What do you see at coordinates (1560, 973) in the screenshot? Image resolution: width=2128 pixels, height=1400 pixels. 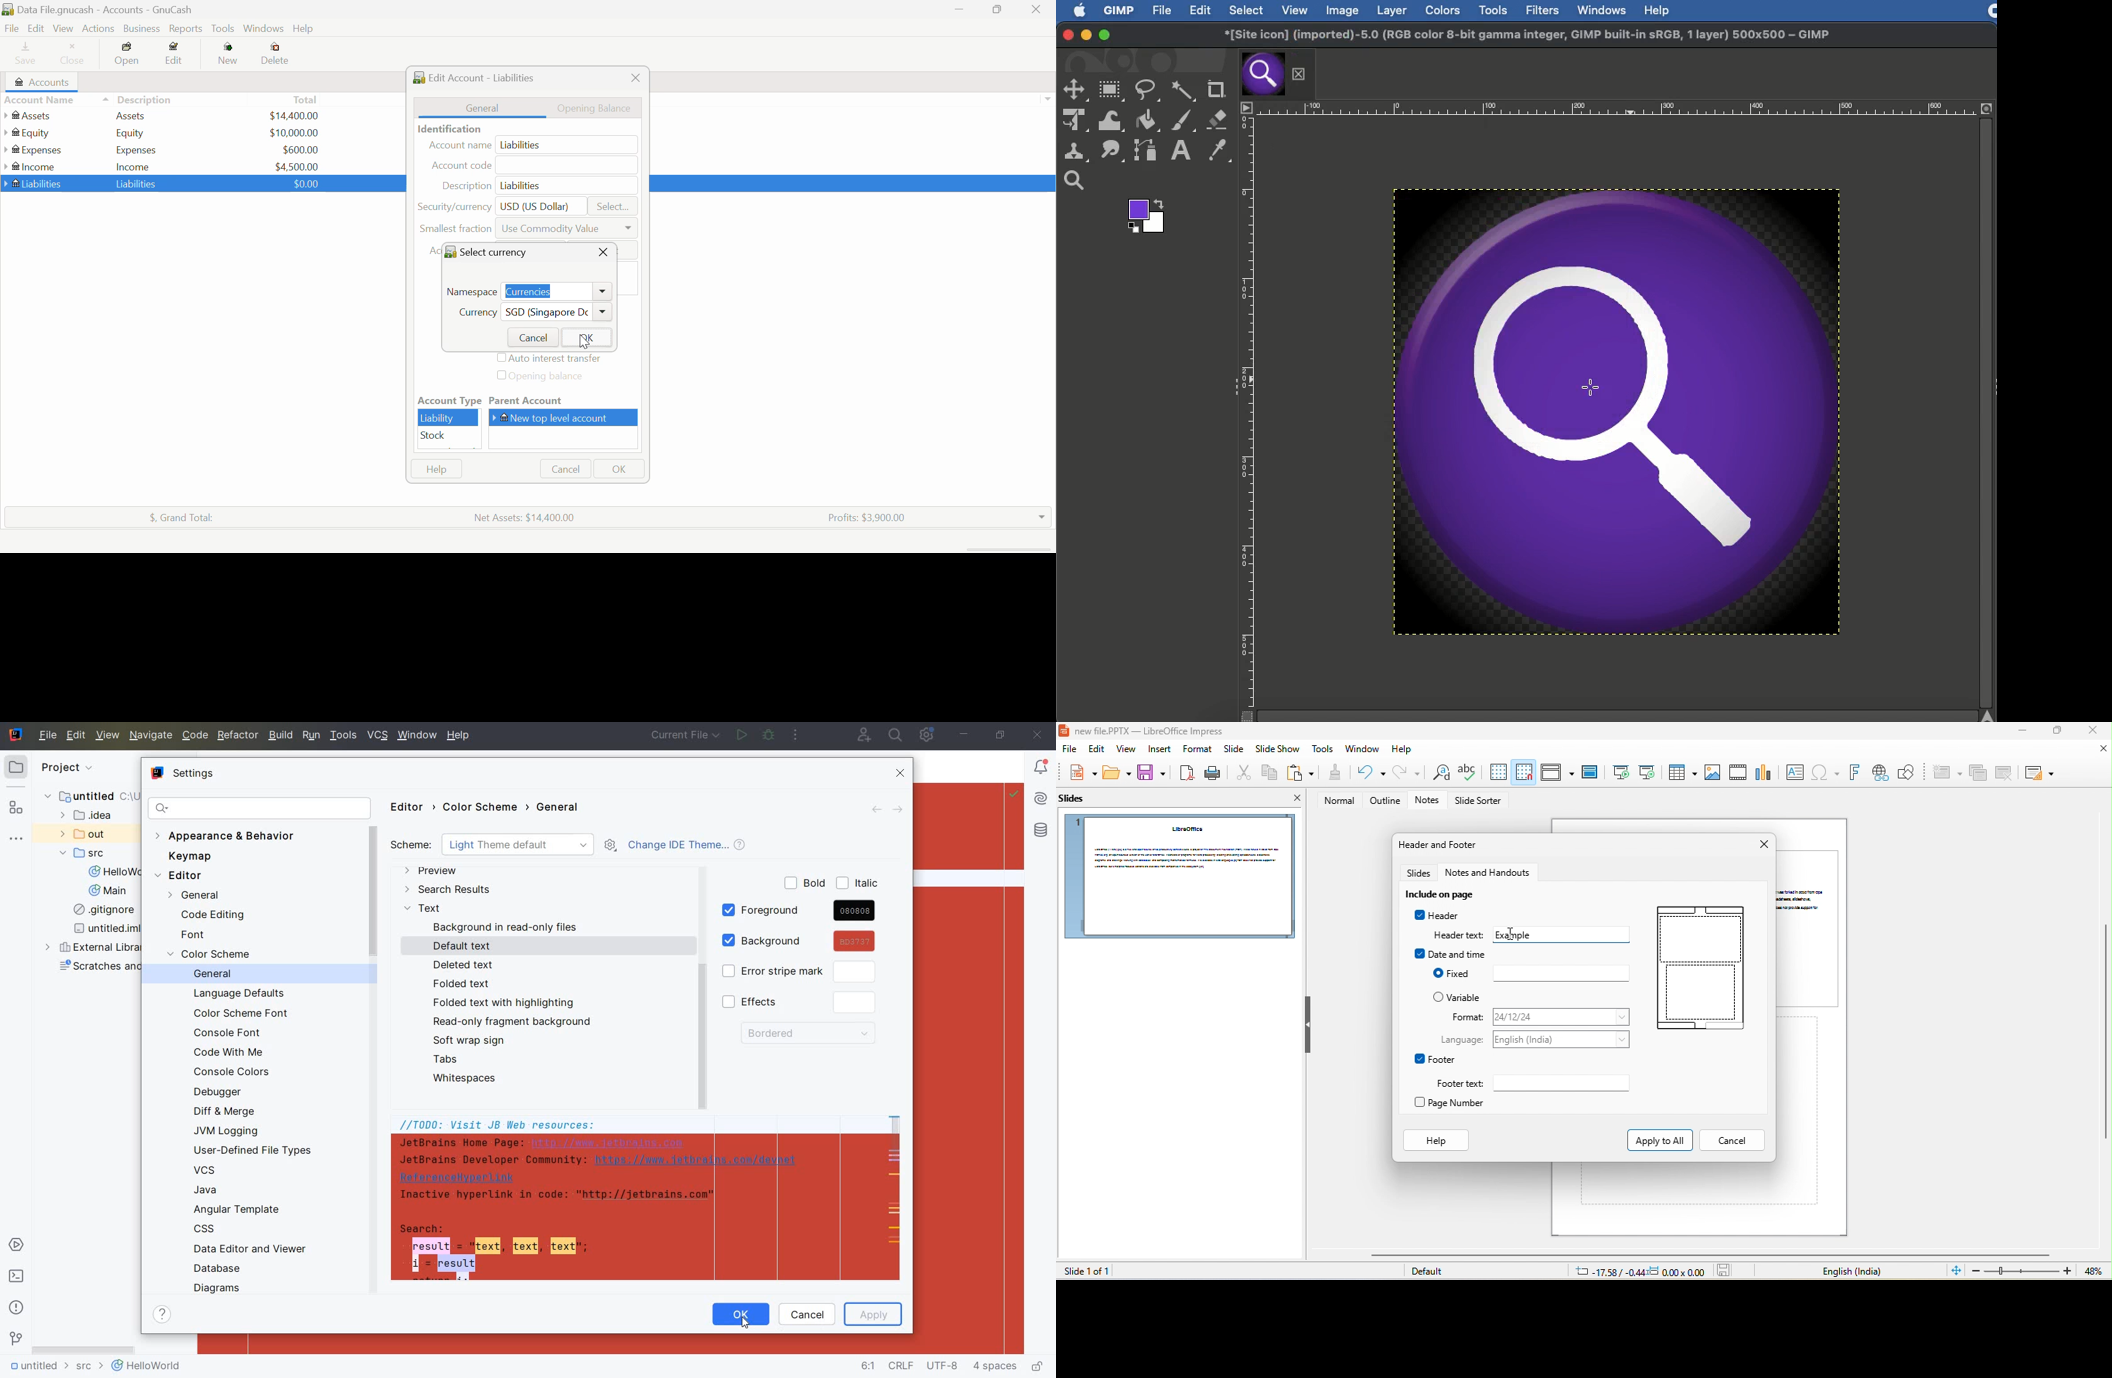 I see `fixed` at bounding box center [1560, 973].